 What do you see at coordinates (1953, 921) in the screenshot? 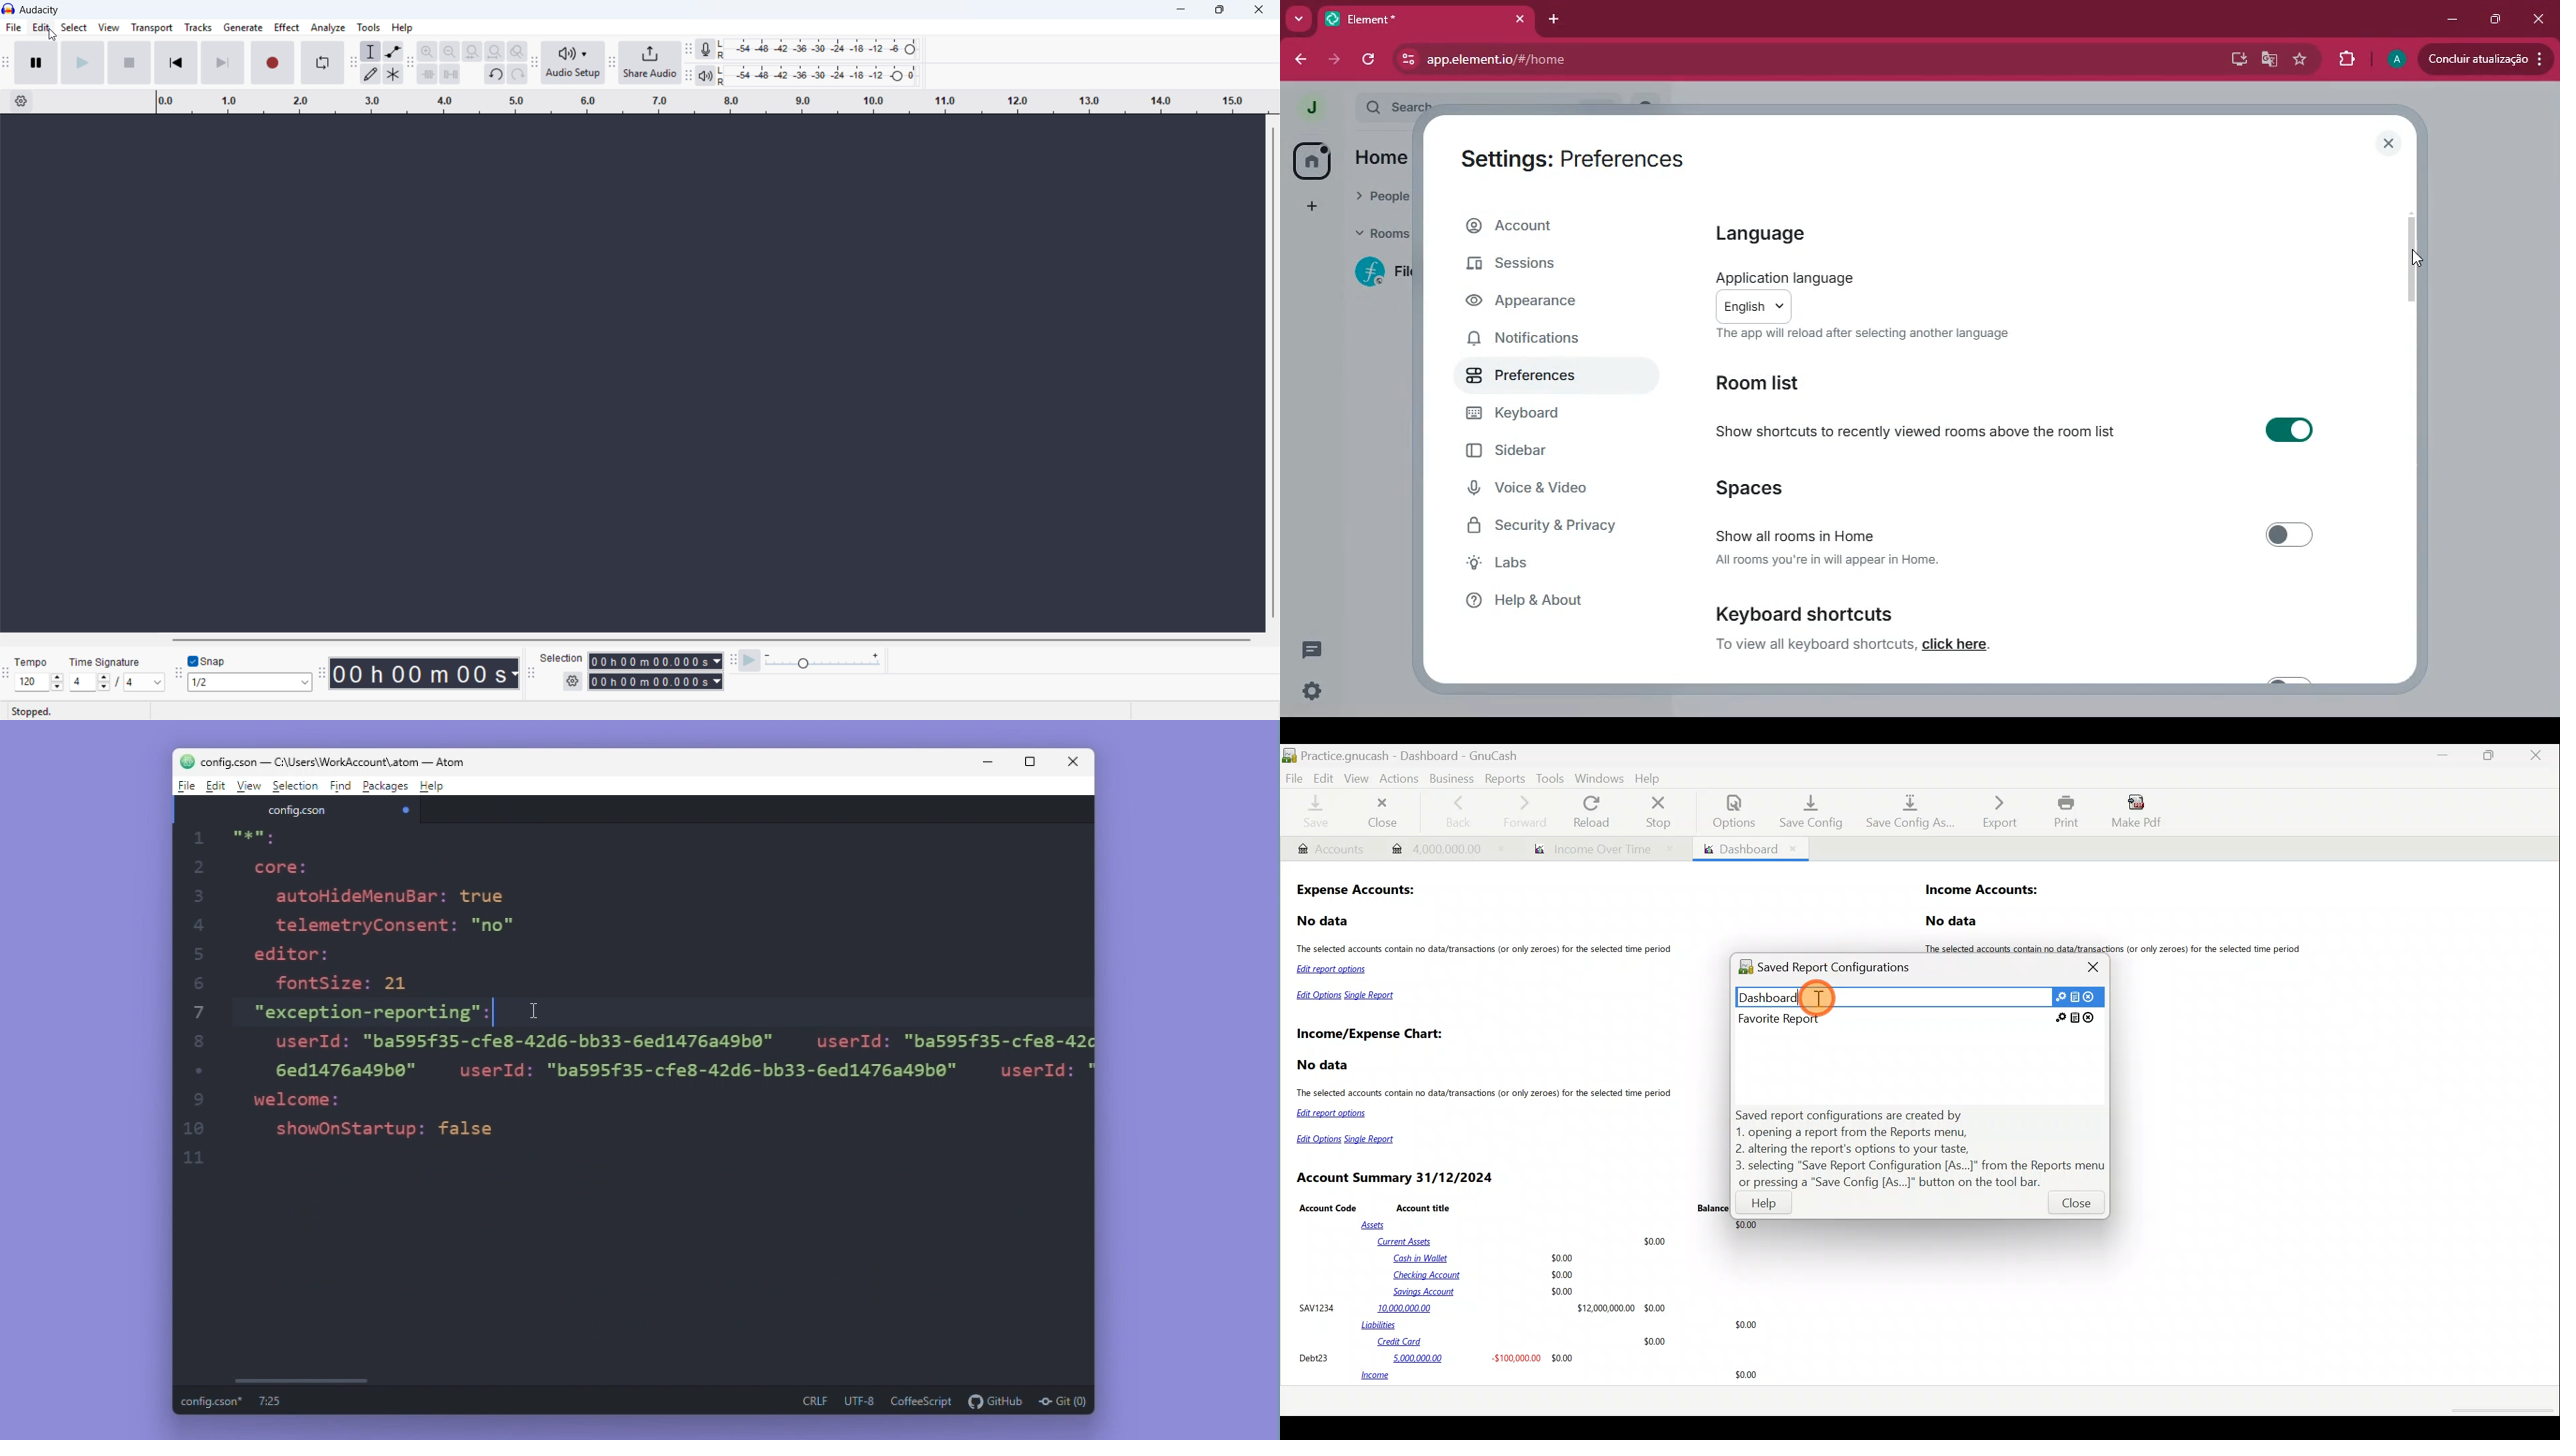
I see `No data` at bounding box center [1953, 921].